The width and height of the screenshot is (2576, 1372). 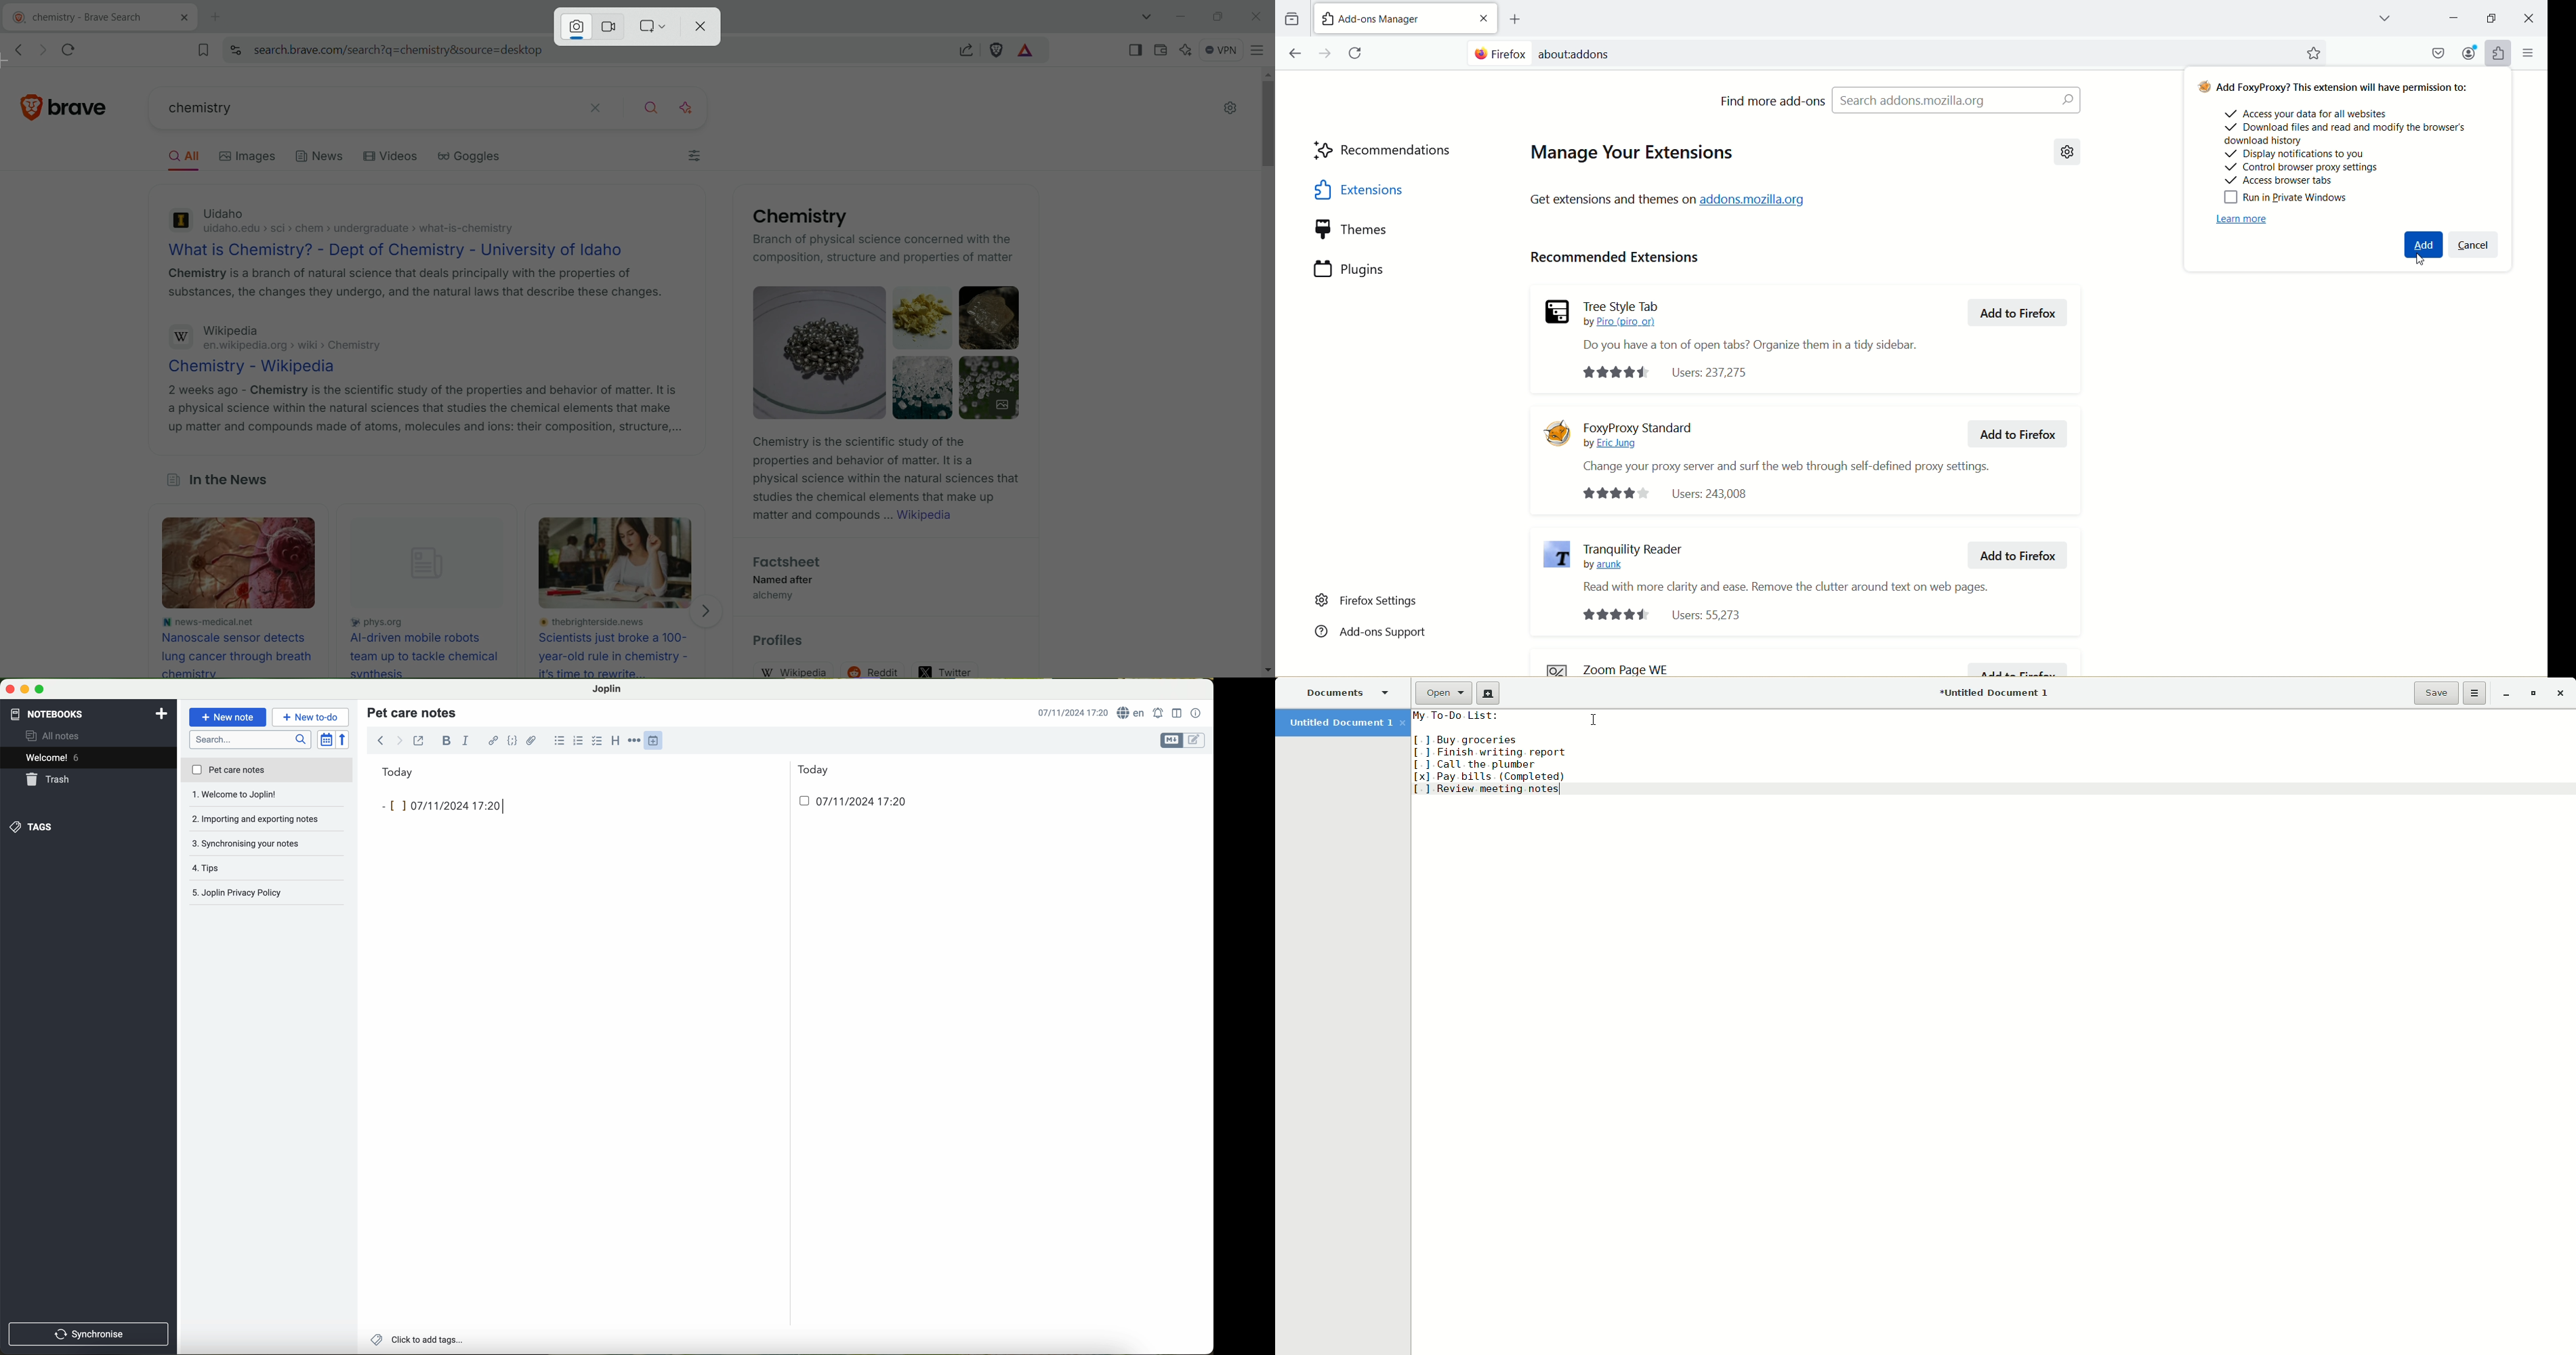 I want to click on Close, so click(x=1484, y=18).